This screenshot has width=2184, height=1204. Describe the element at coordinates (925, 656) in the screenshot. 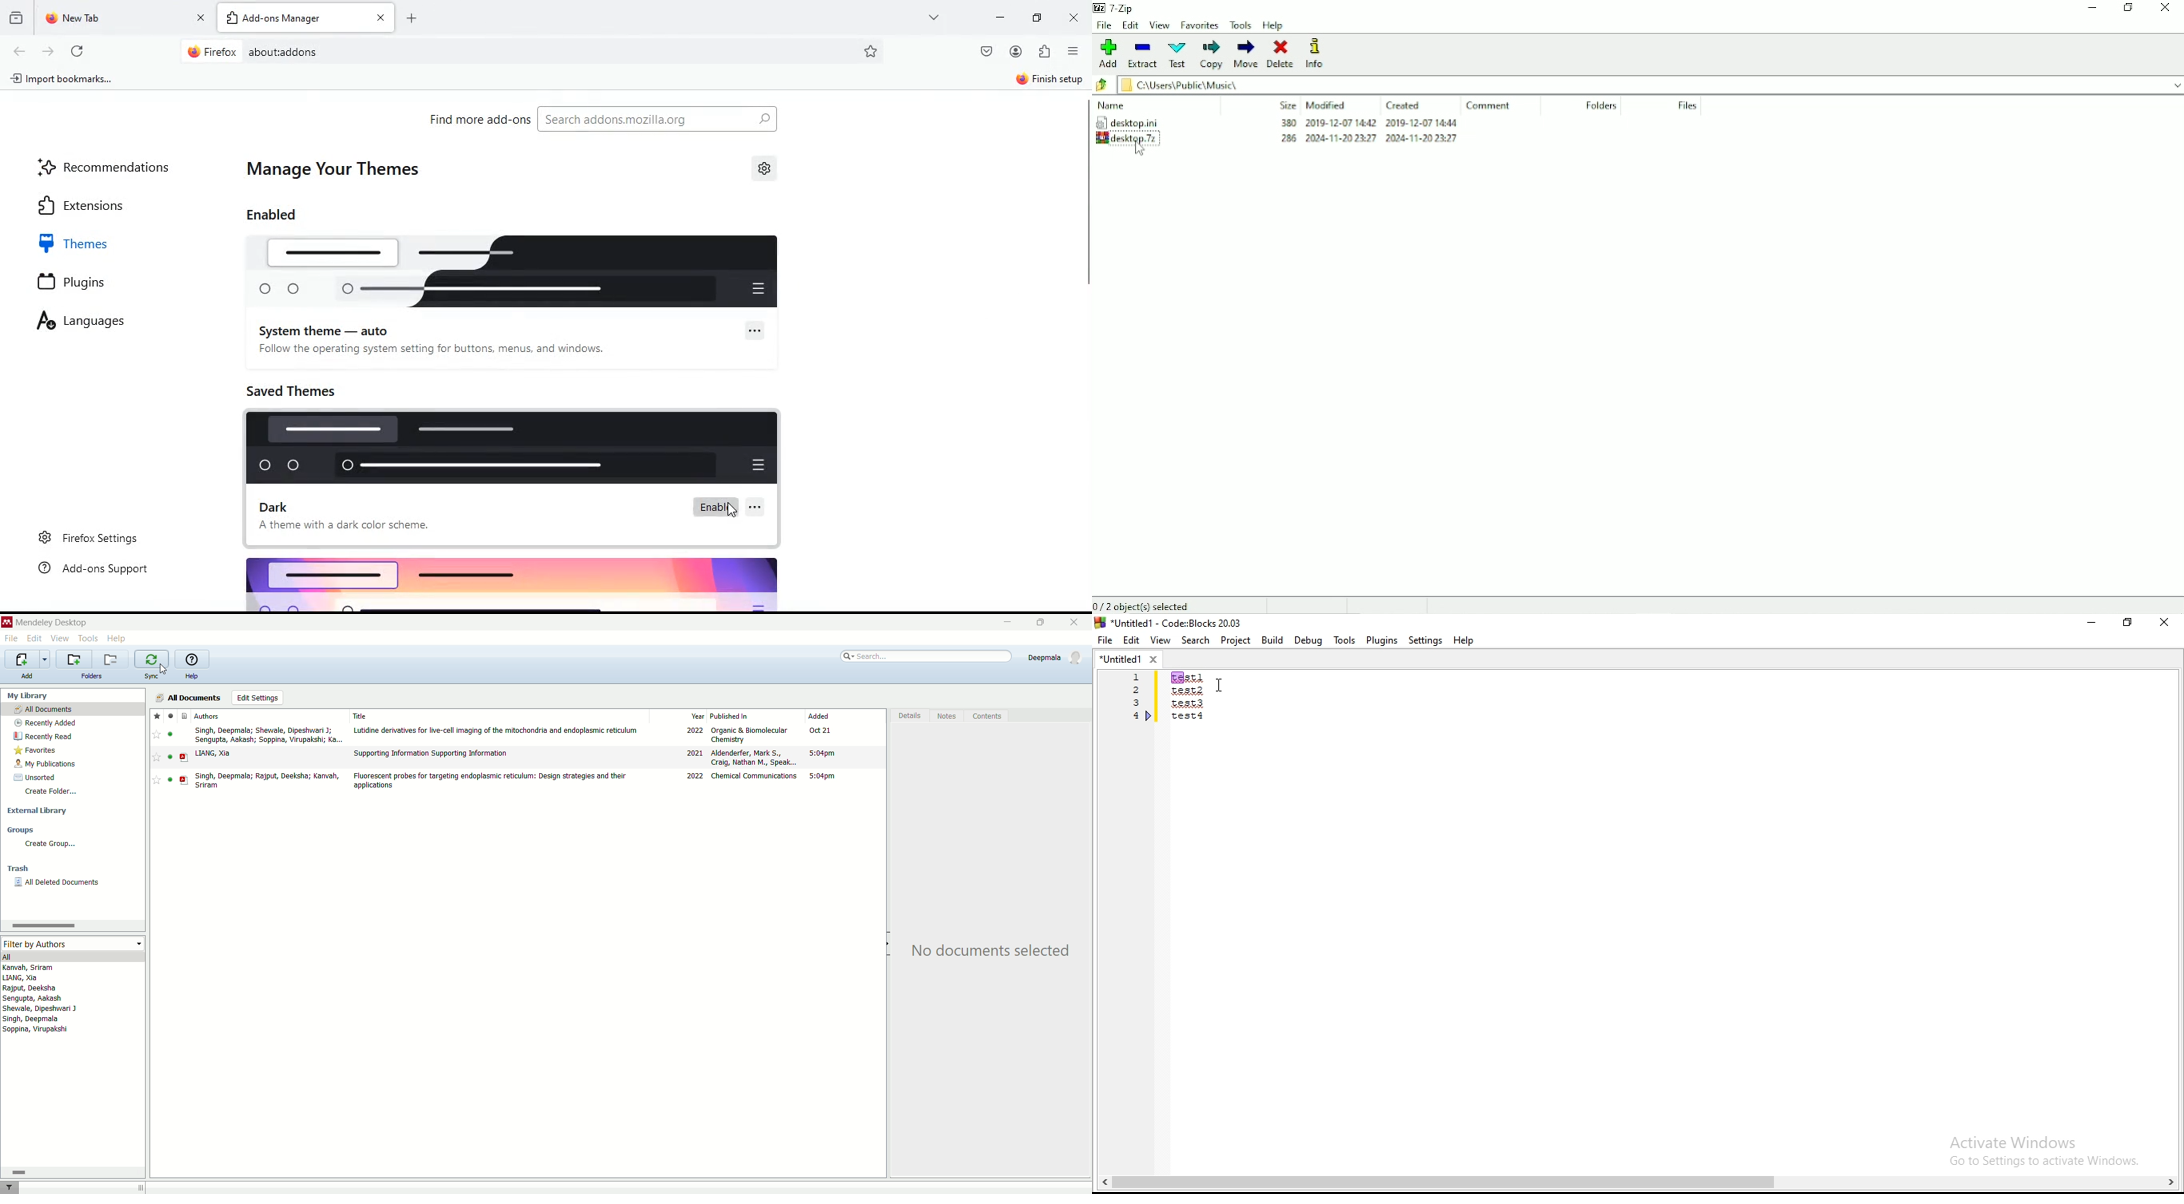

I see `search` at that location.